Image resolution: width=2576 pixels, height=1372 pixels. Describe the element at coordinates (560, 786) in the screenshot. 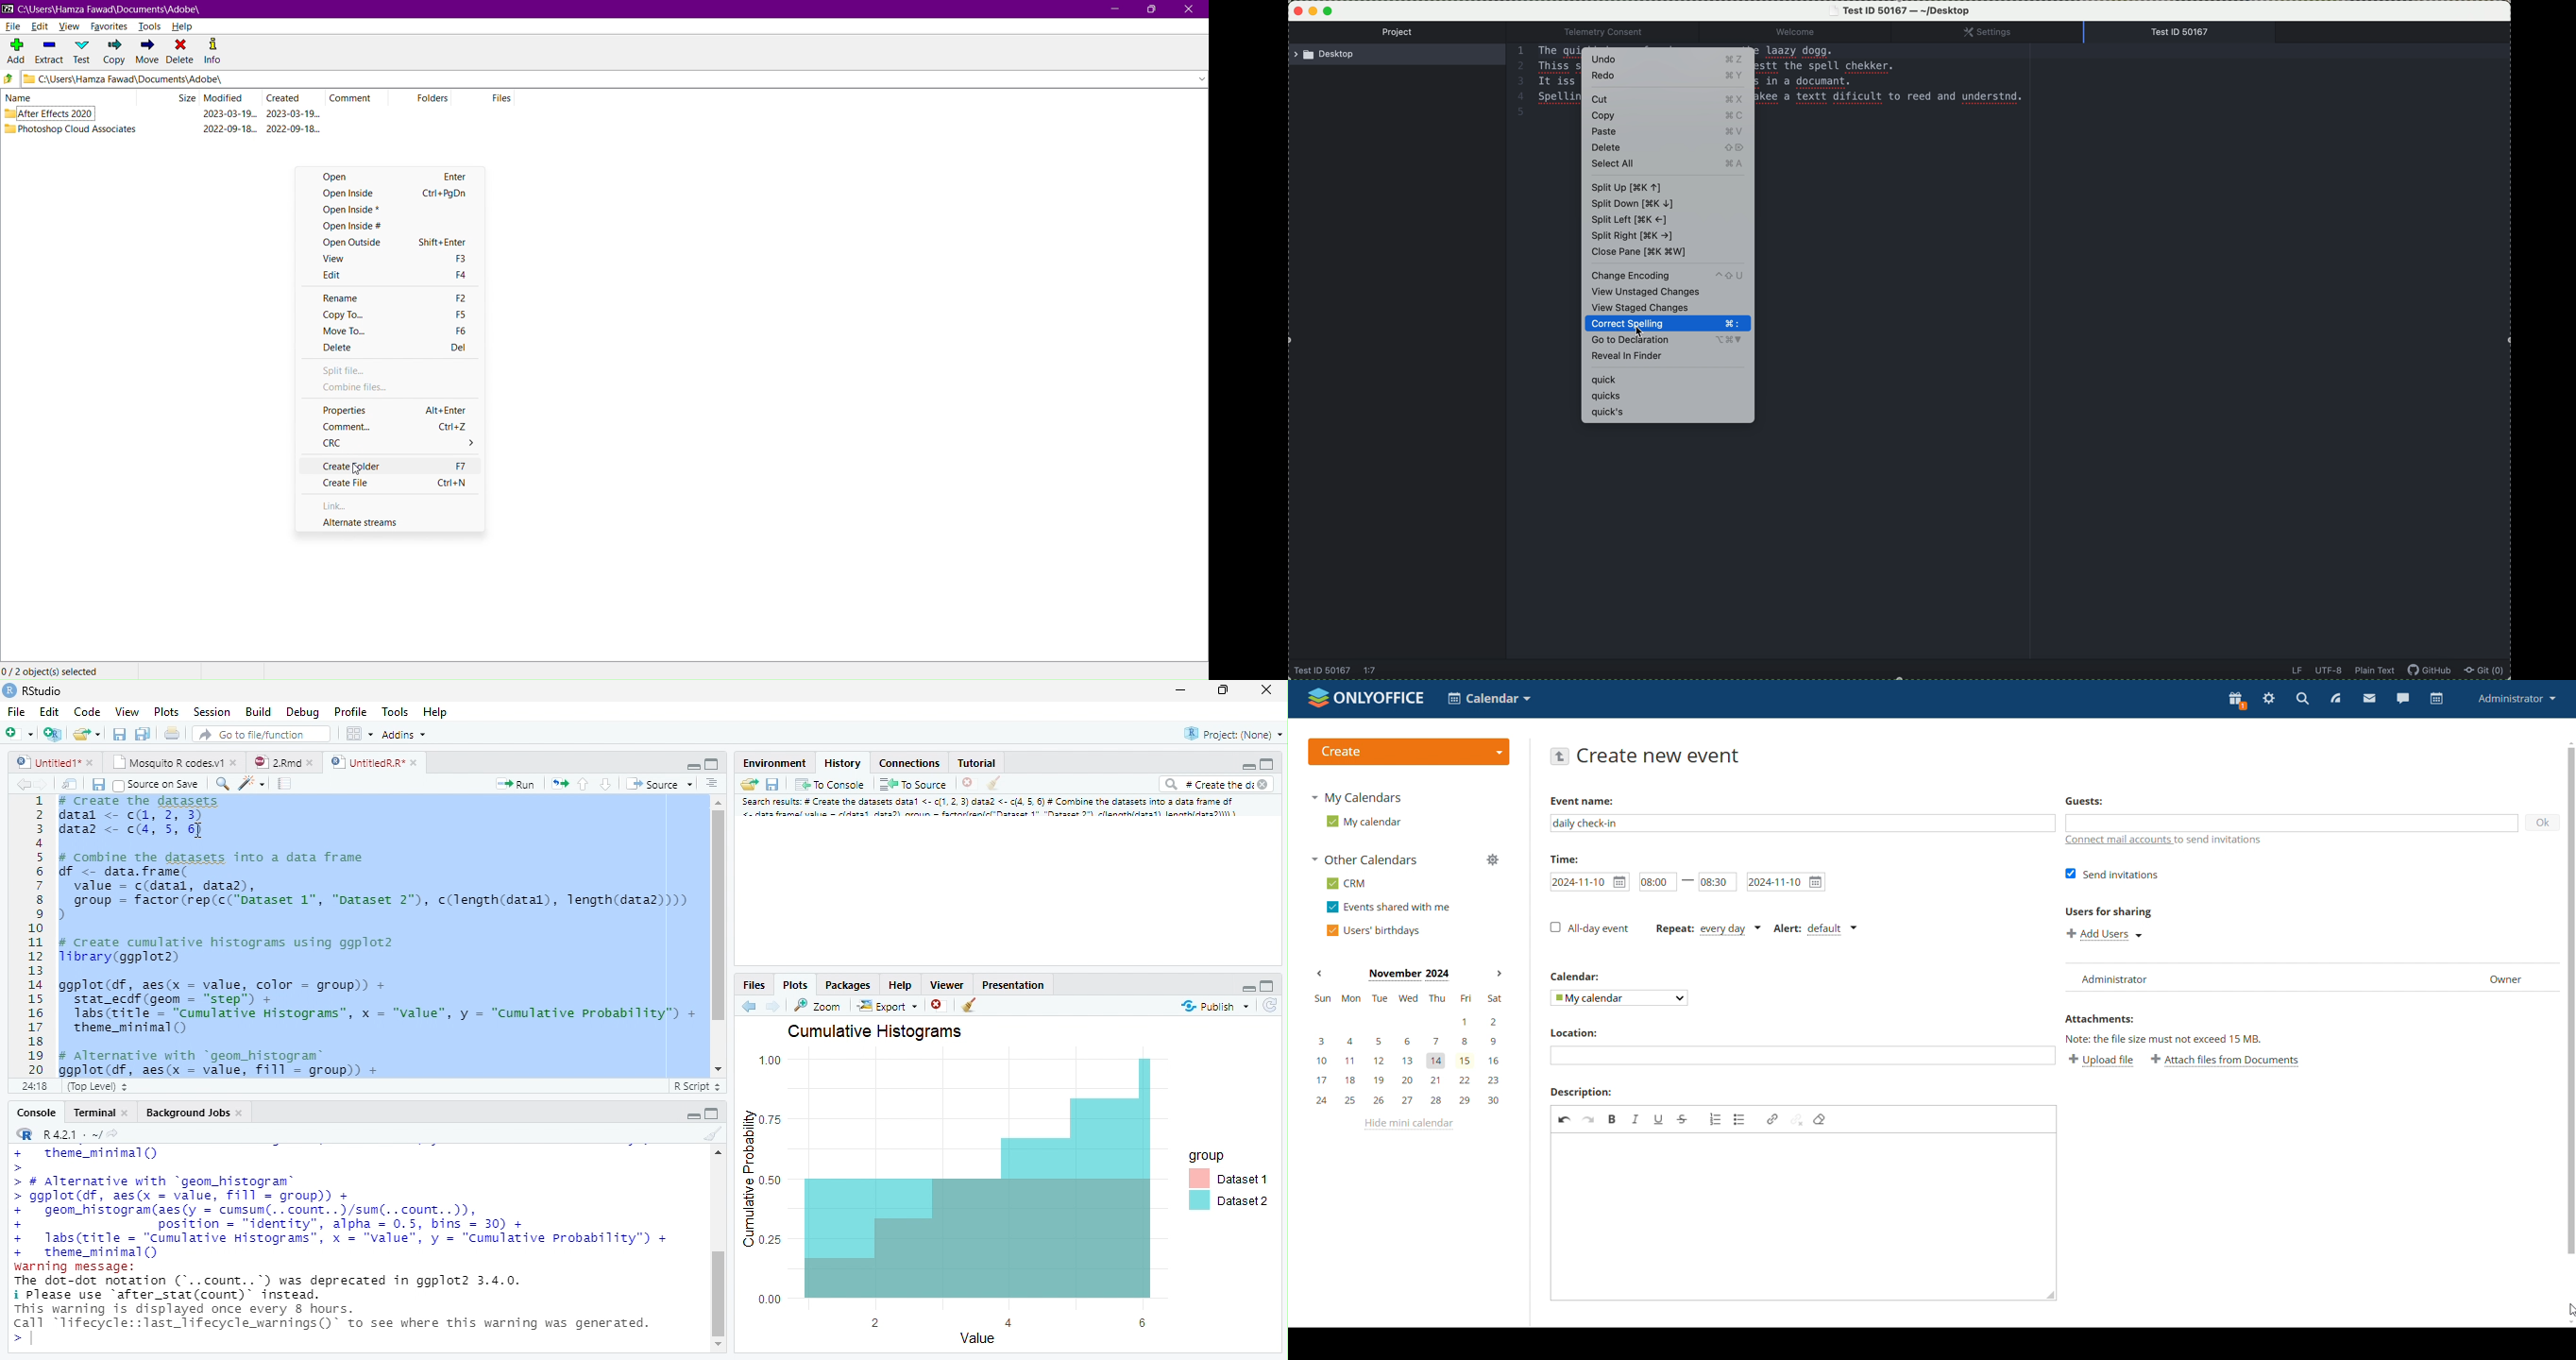

I see `Pages` at that location.